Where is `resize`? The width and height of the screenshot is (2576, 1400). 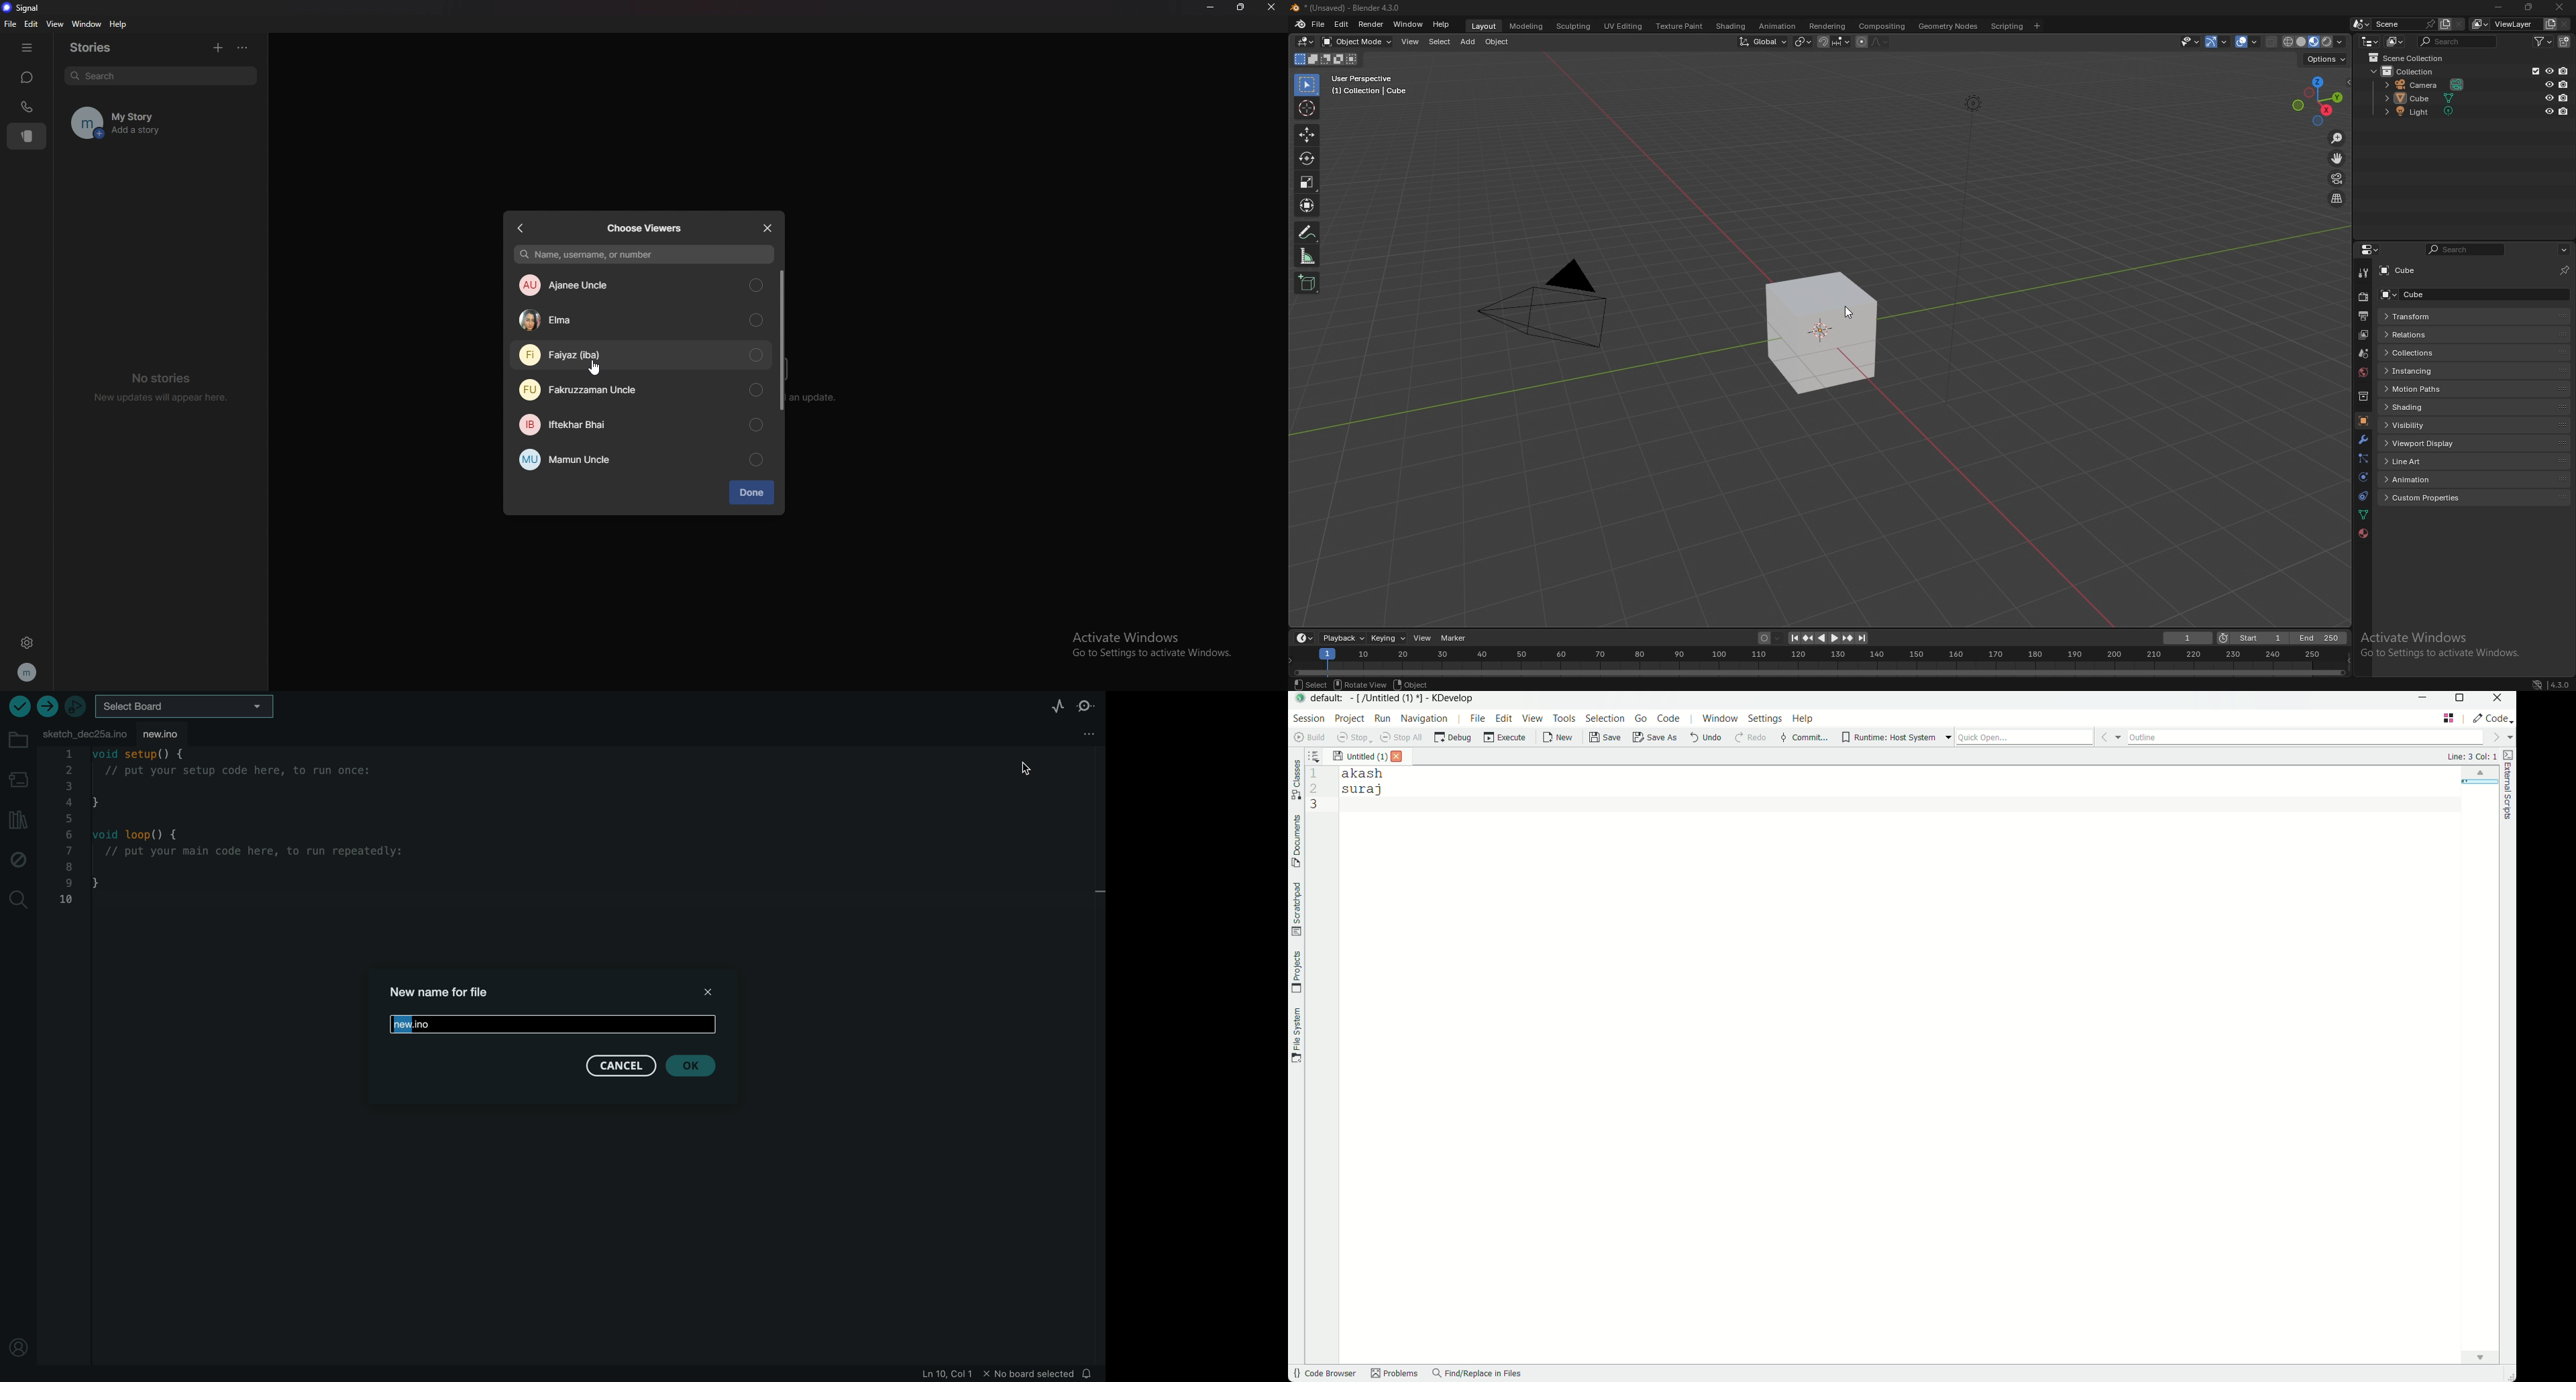 resize is located at coordinates (2530, 7).